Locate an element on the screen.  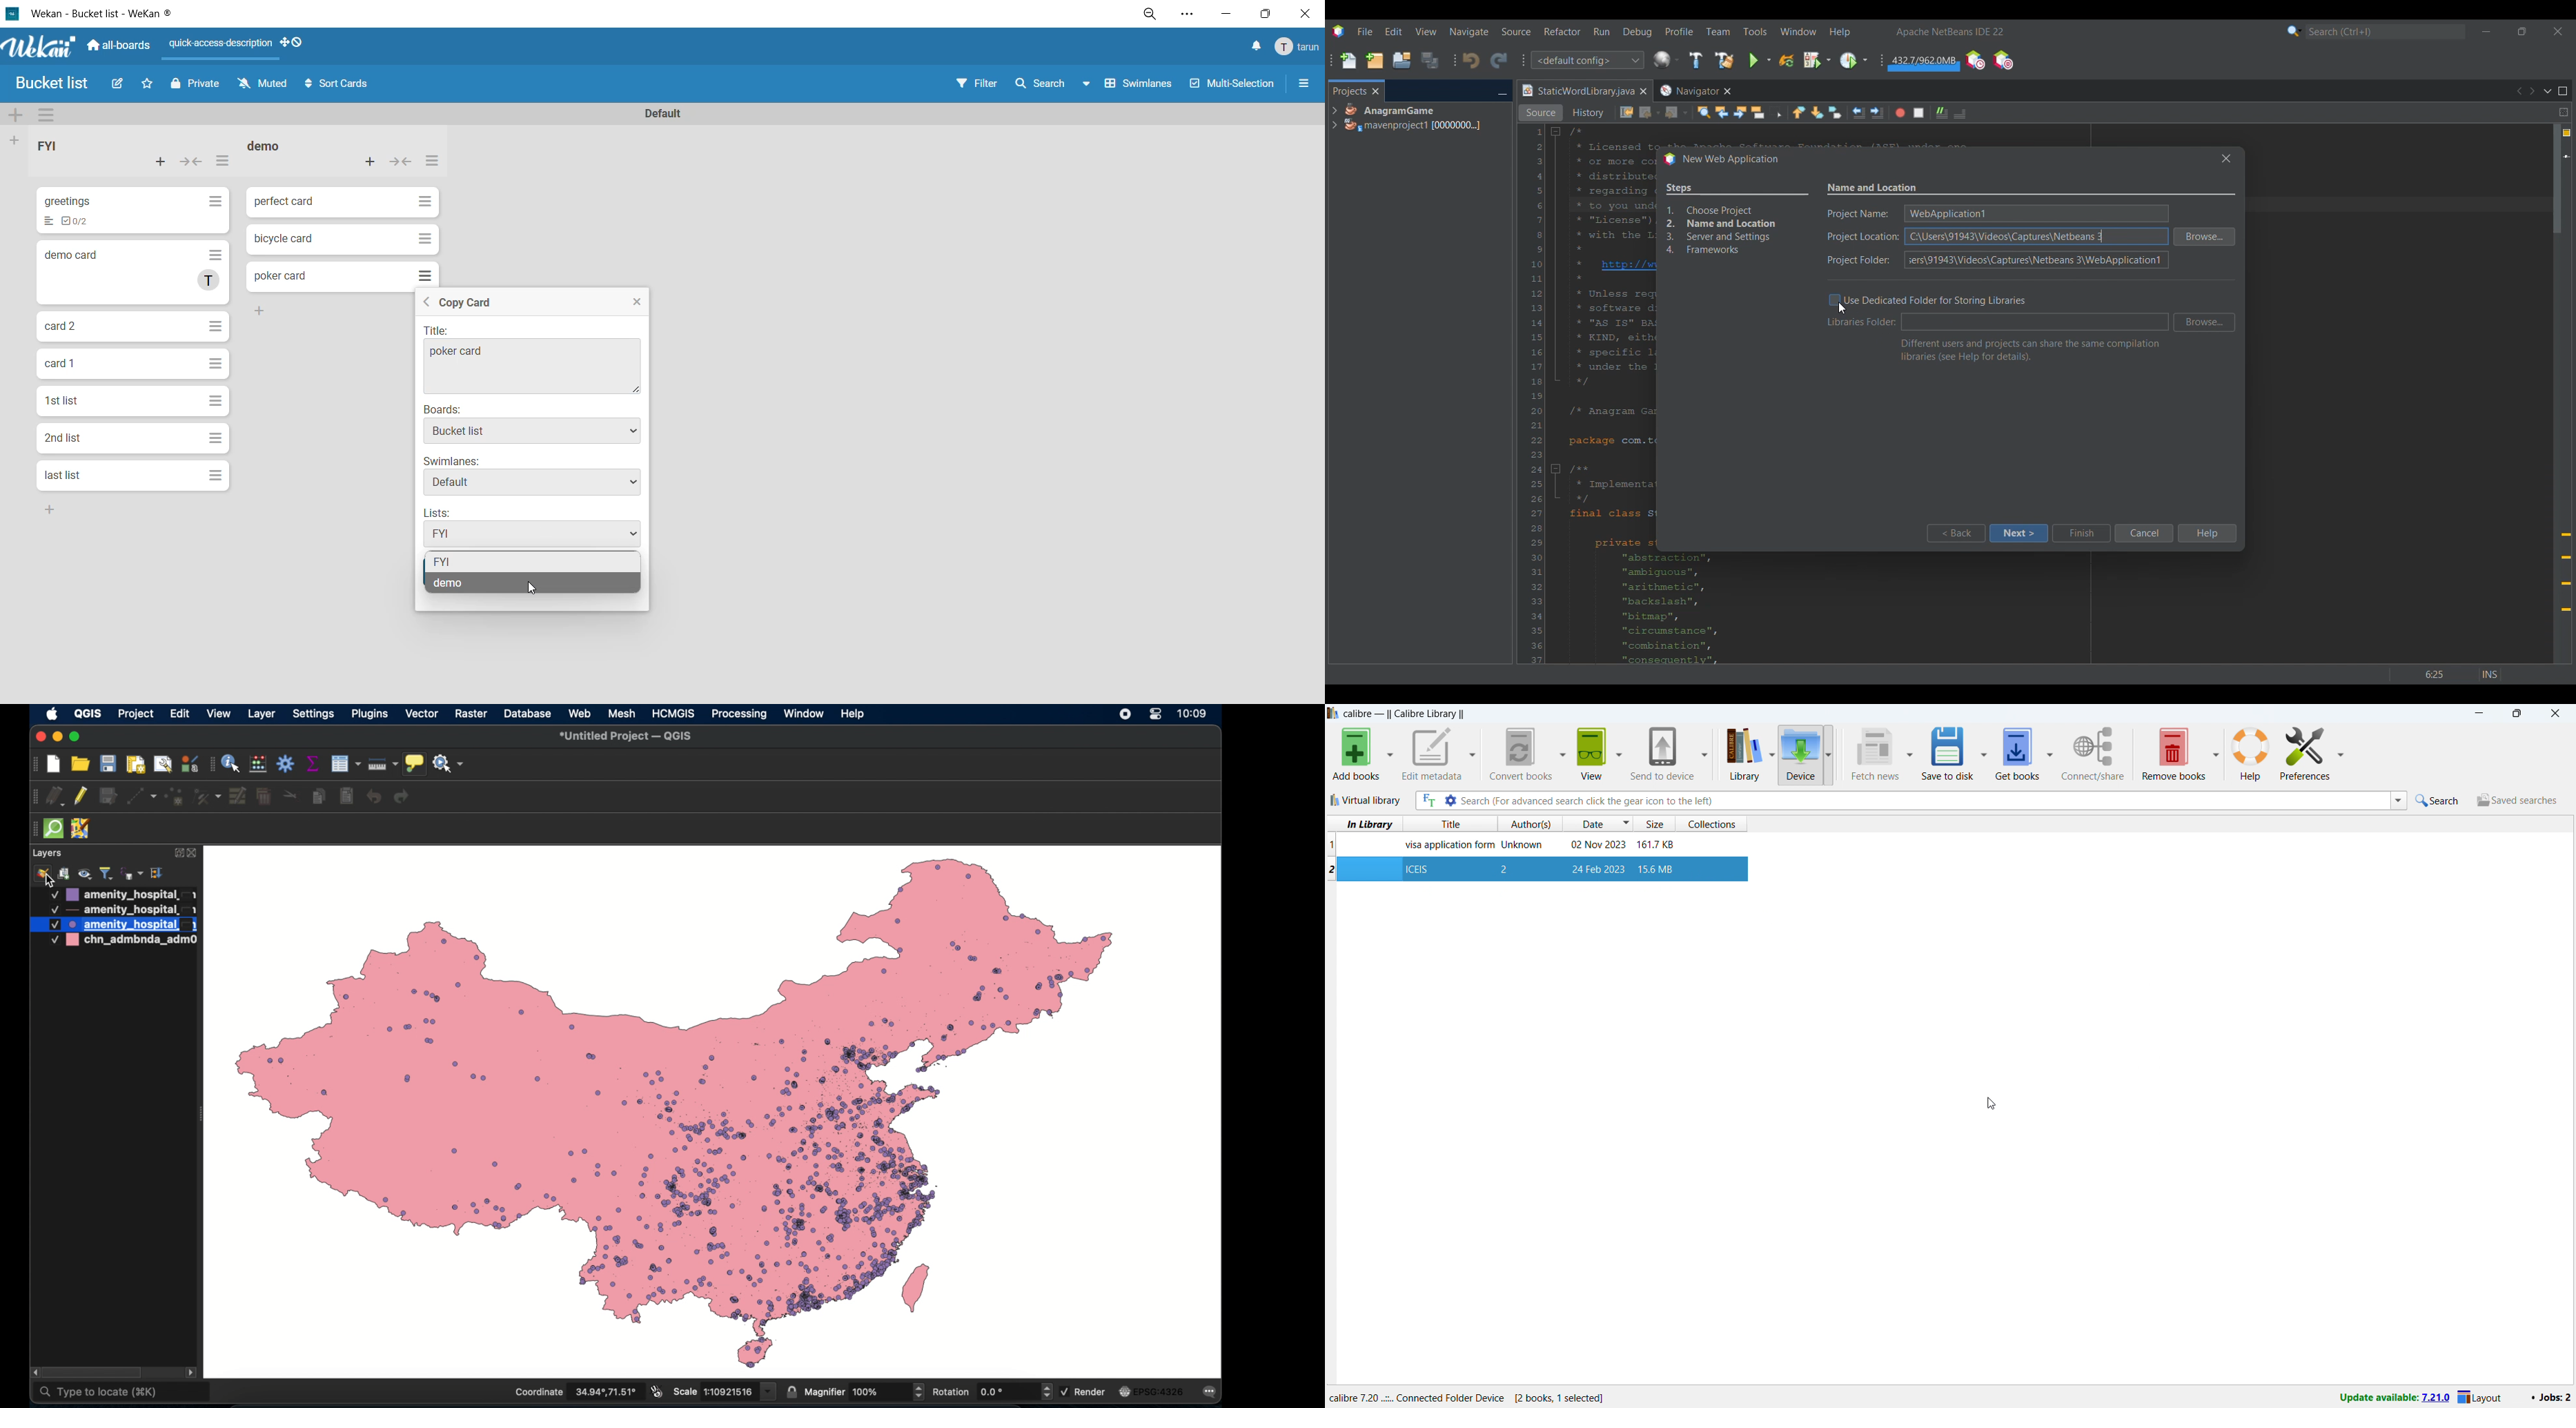
quick access description is located at coordinates (223, 48).